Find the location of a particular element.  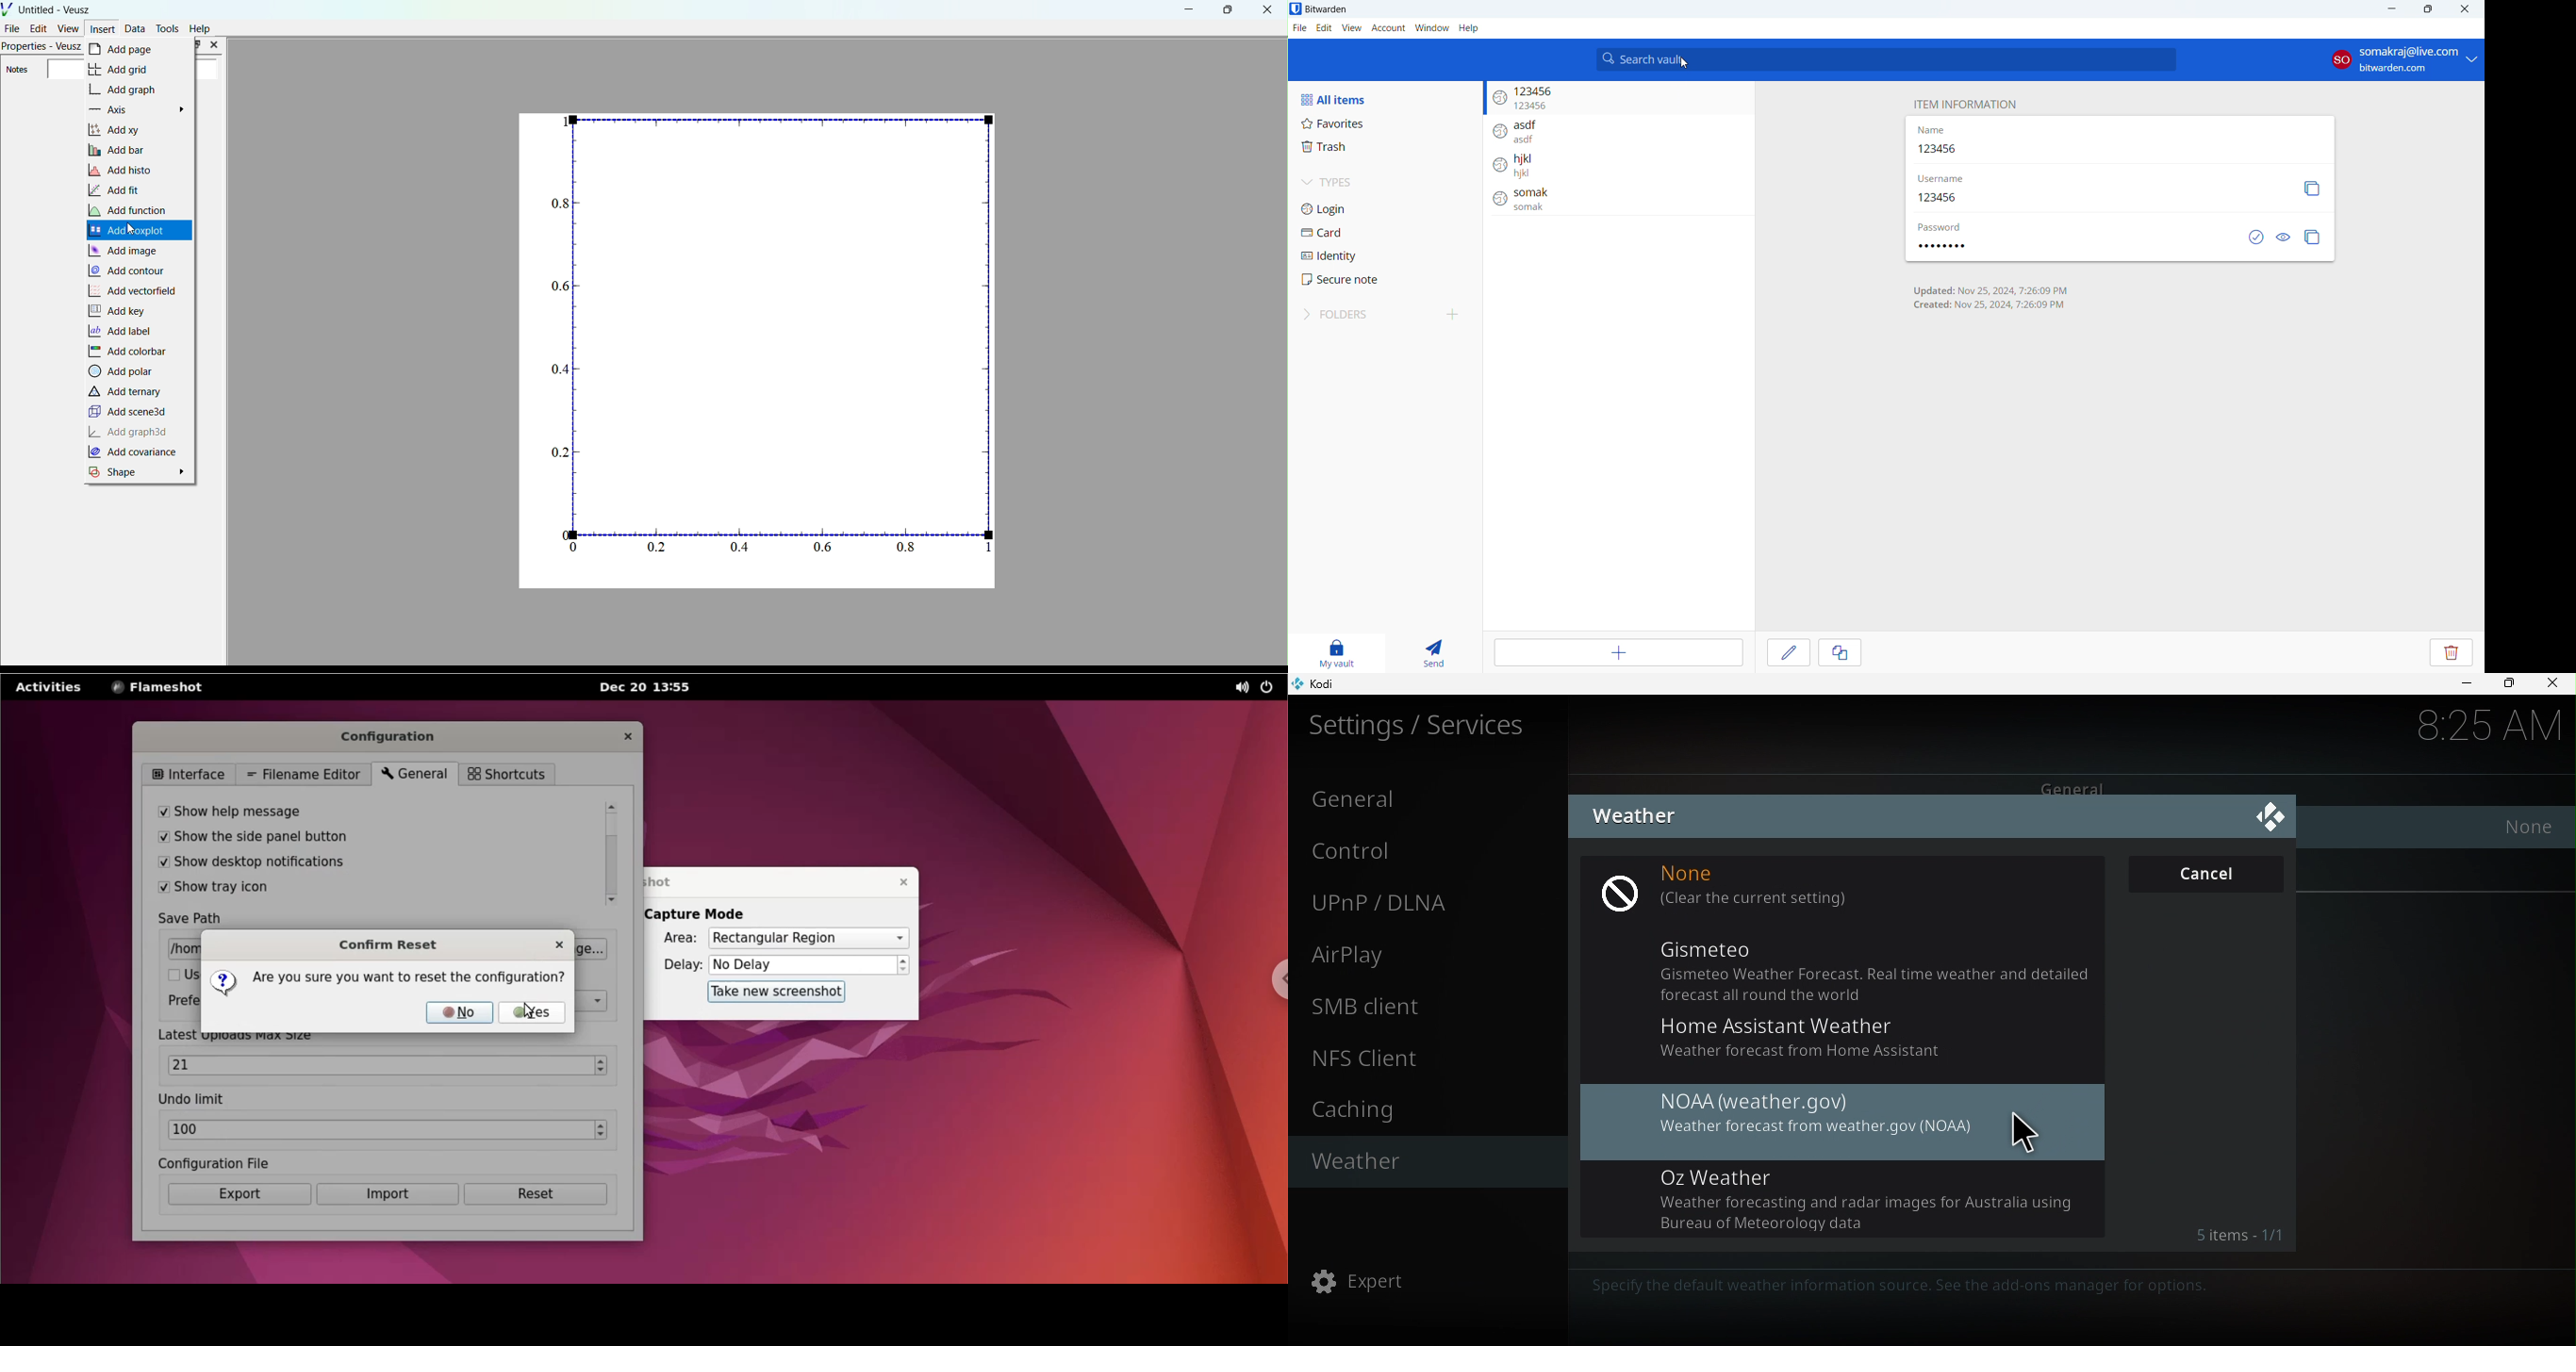

Expert is located at coordinates (1425, 1278).